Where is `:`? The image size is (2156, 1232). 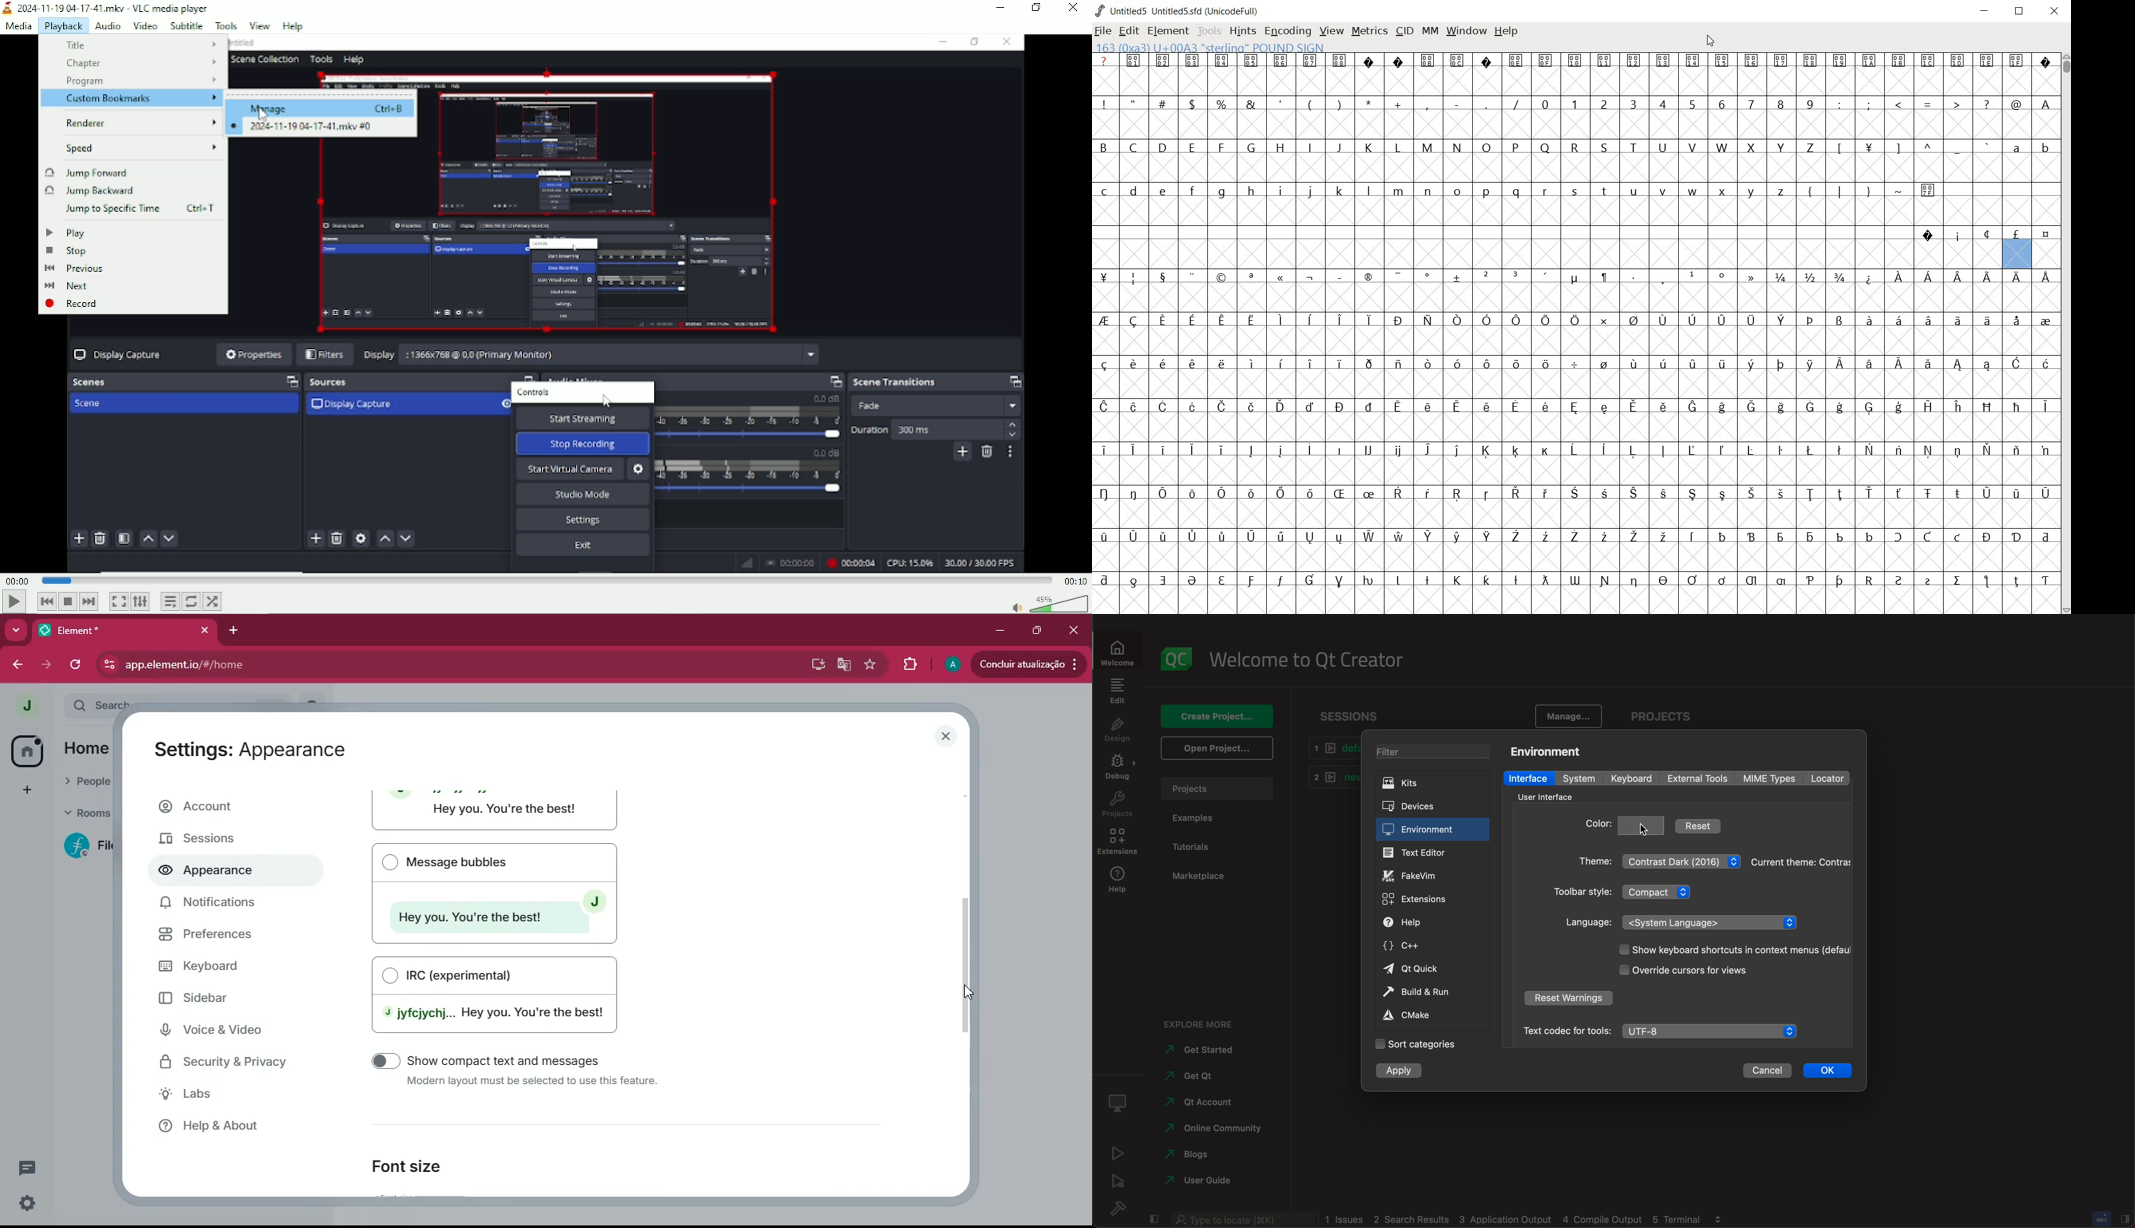
: is located at coordinates (1838, 103).